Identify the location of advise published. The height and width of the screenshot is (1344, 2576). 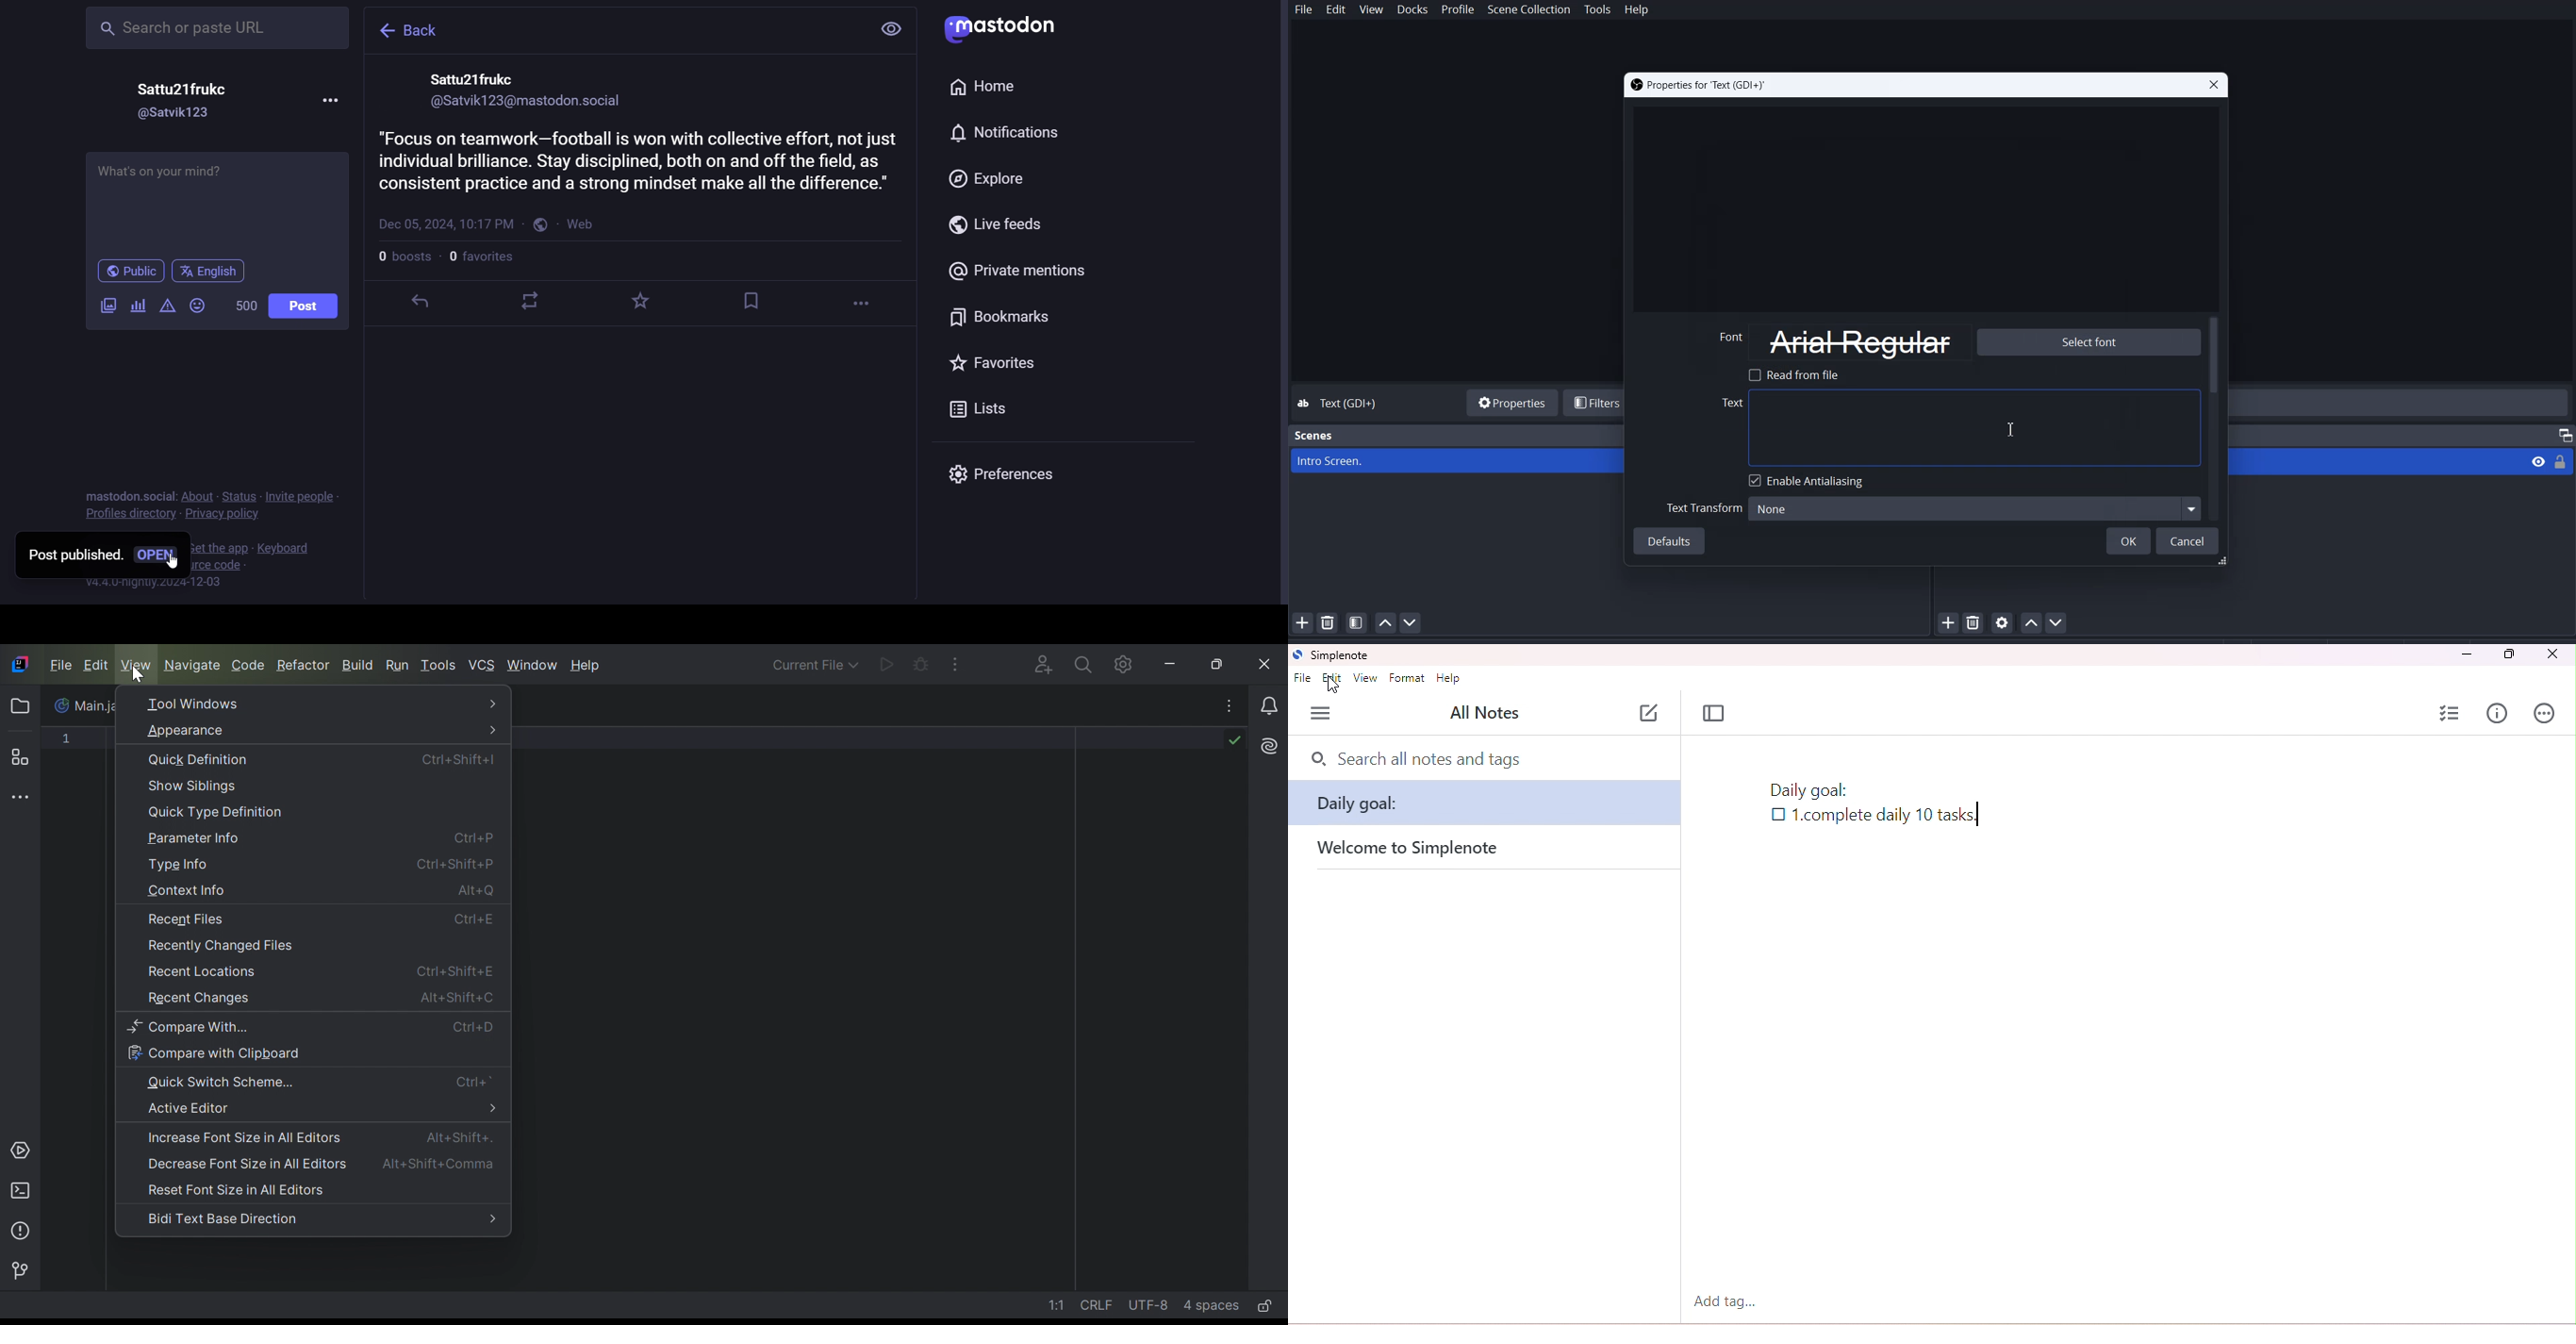
(643, 161).